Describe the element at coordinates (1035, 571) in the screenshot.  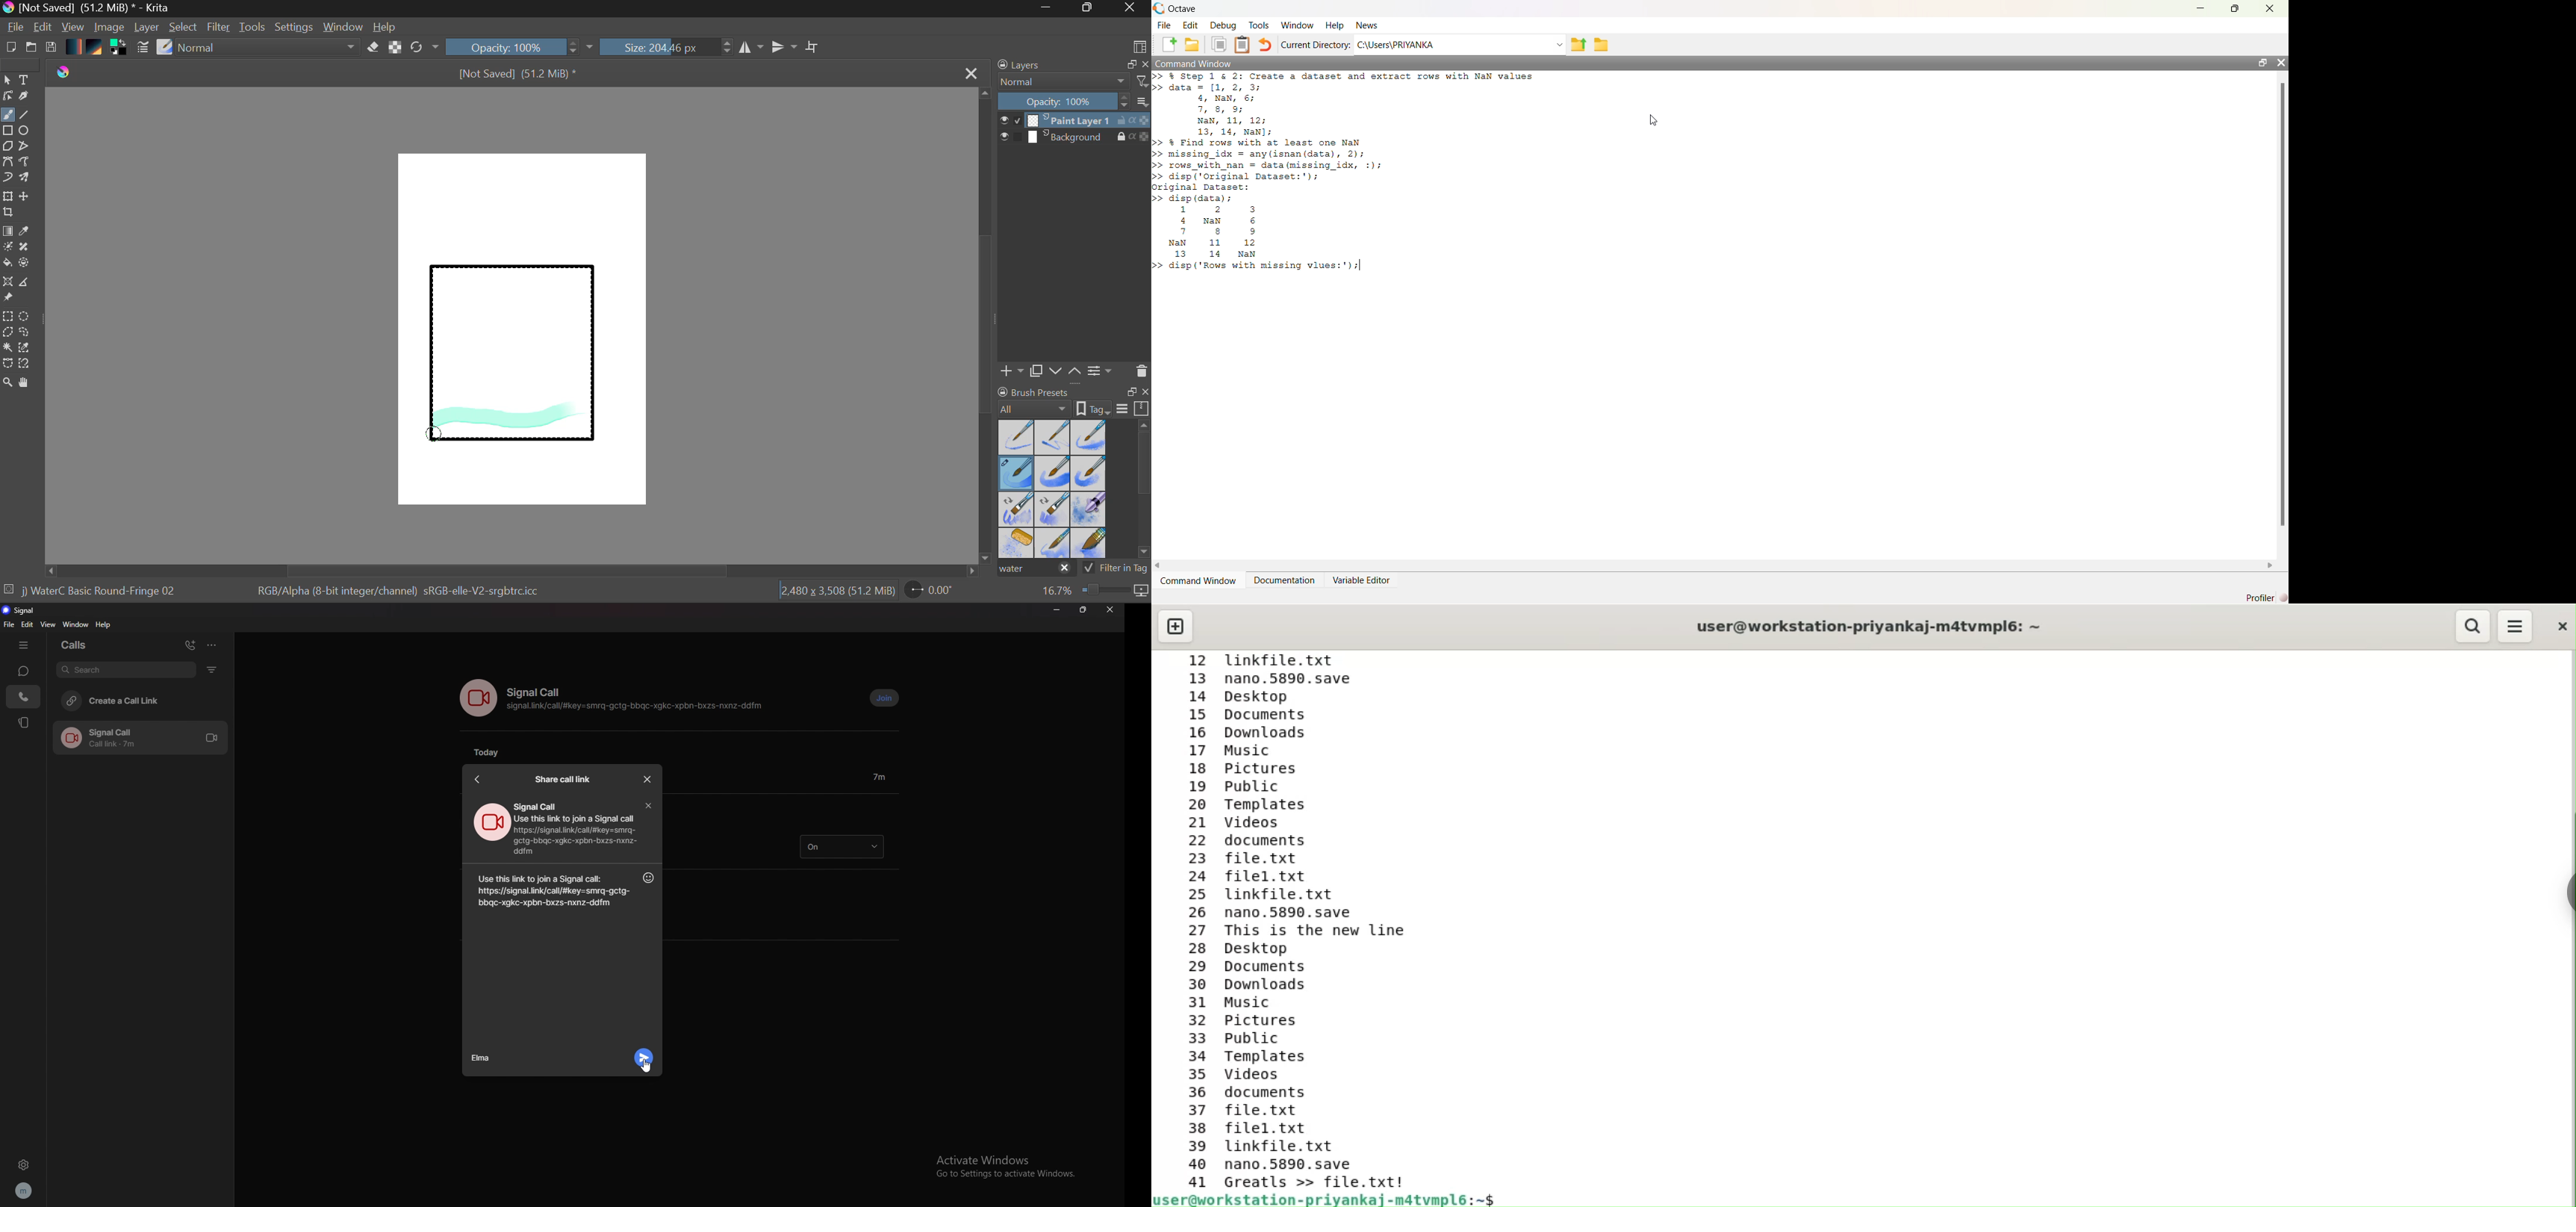
I see `"water" search in brush presets` at that location.